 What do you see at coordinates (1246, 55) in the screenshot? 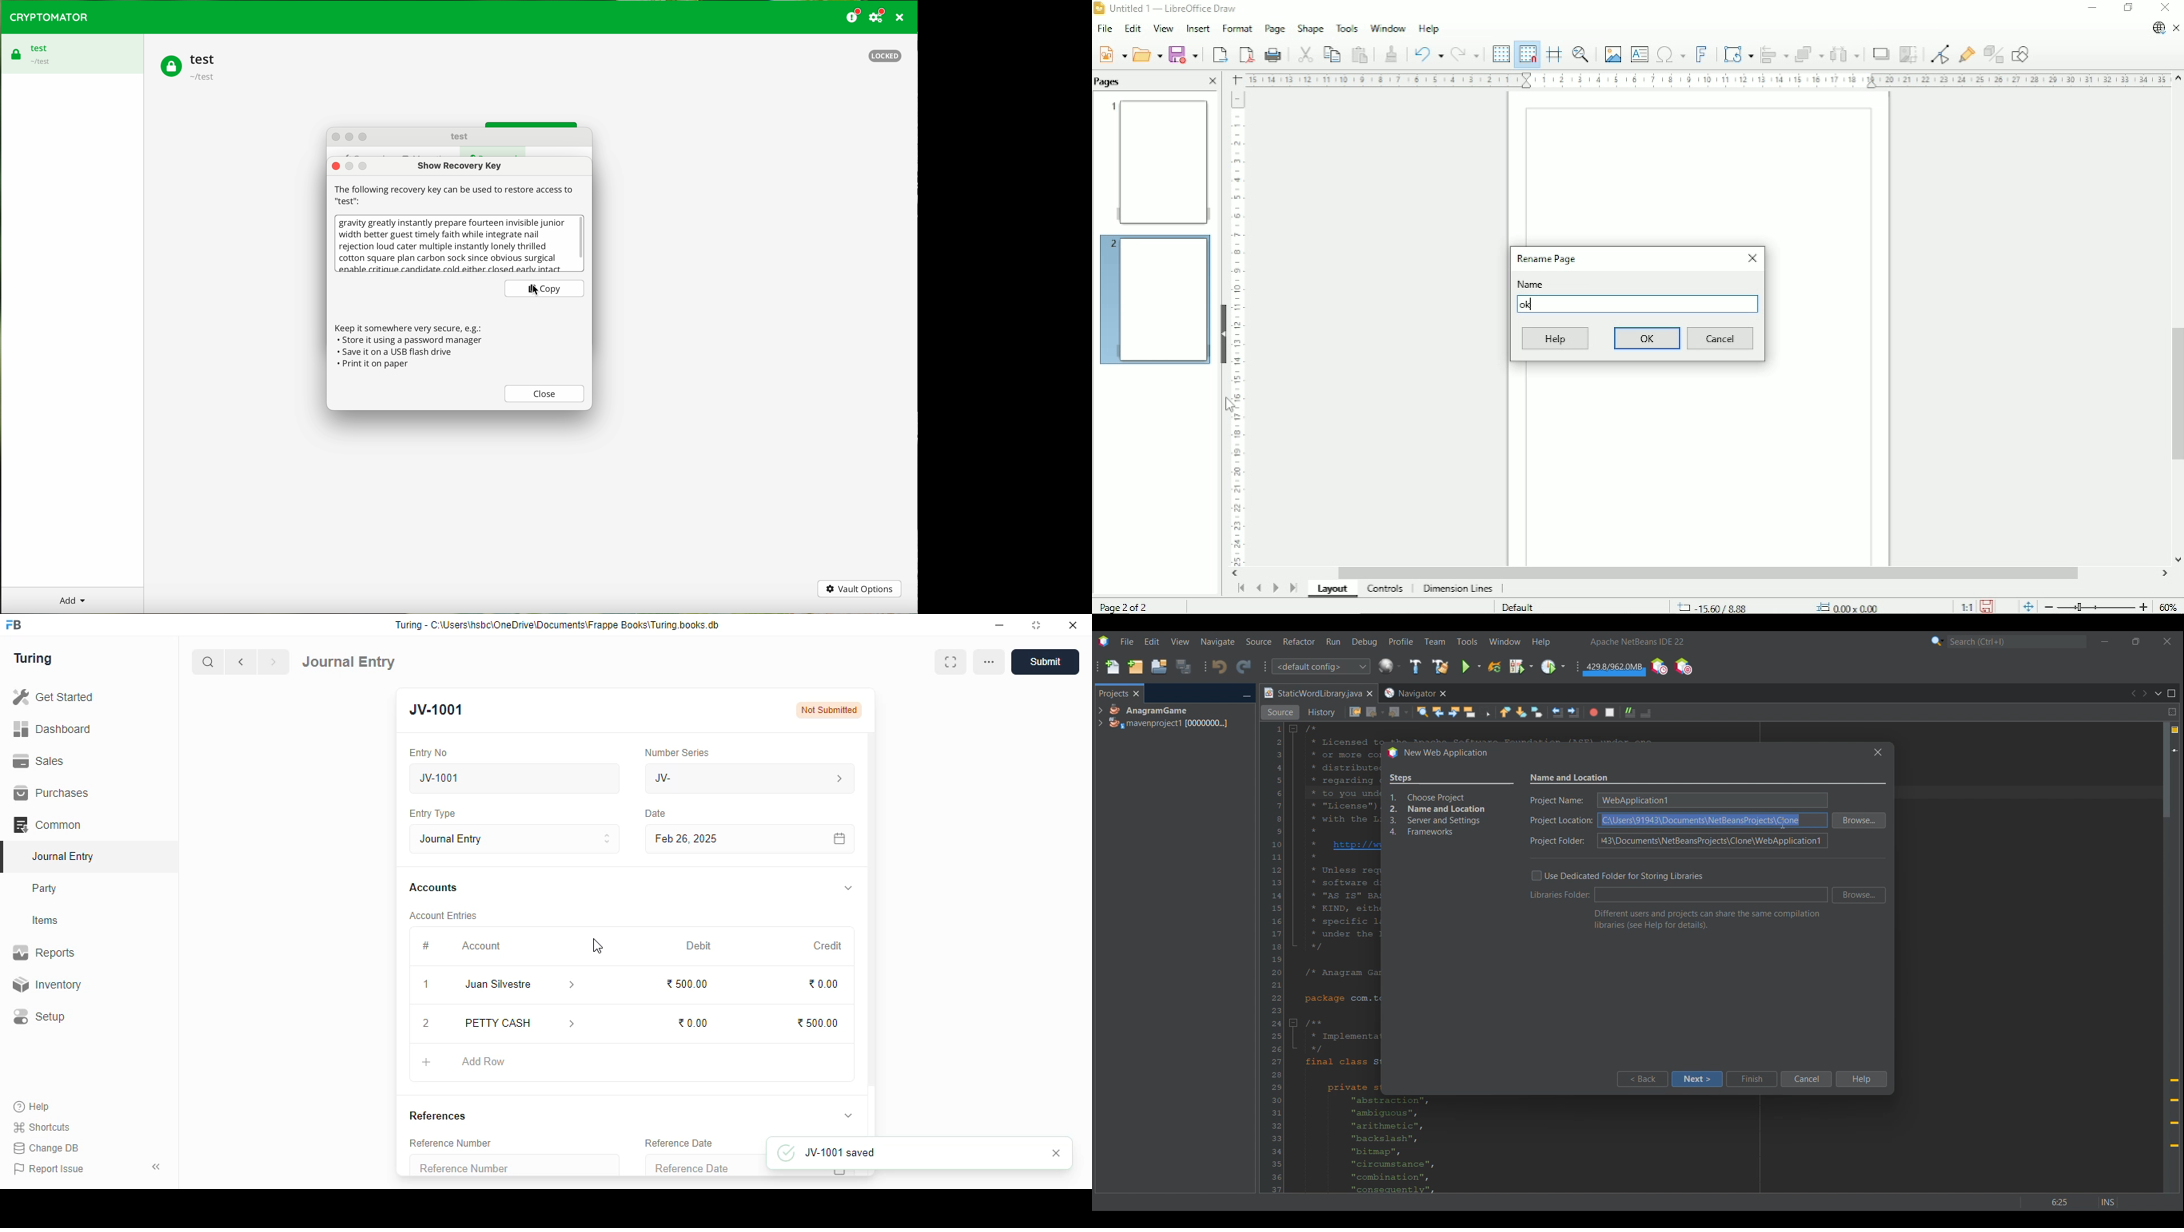
I see `Export directly as PDF` at bounding box center [1246, 55].